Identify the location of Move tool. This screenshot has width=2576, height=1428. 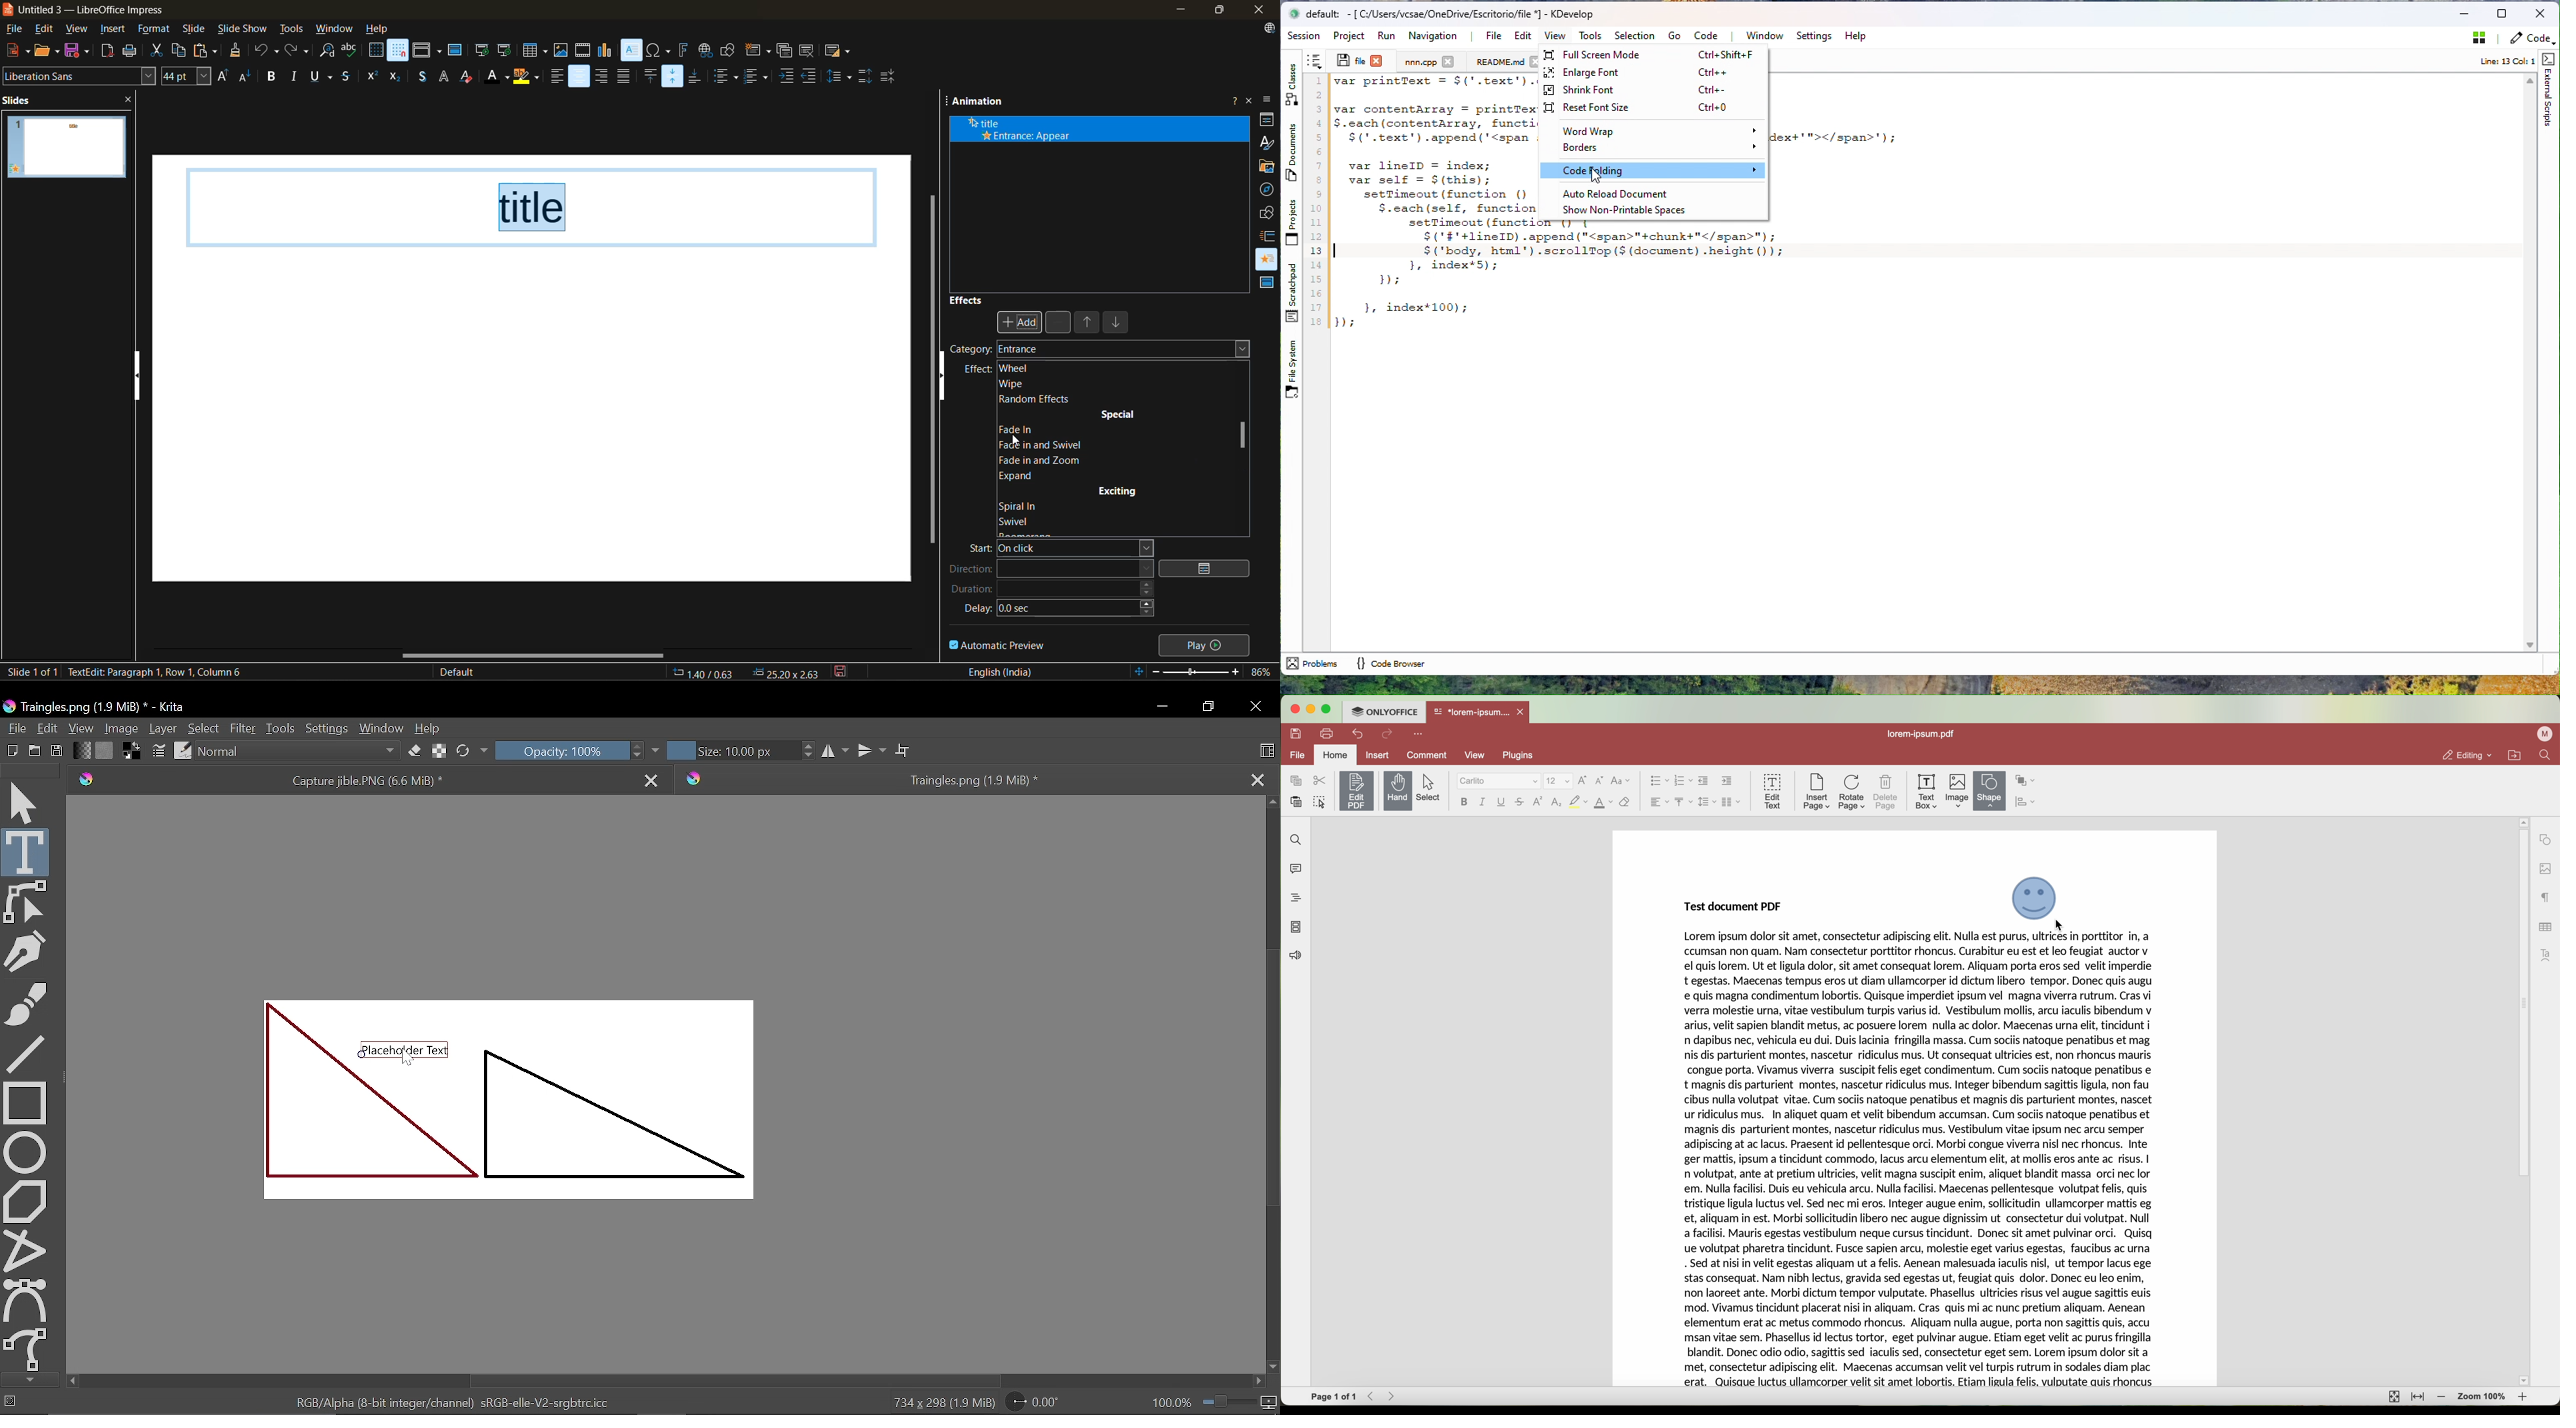
(28, 805).